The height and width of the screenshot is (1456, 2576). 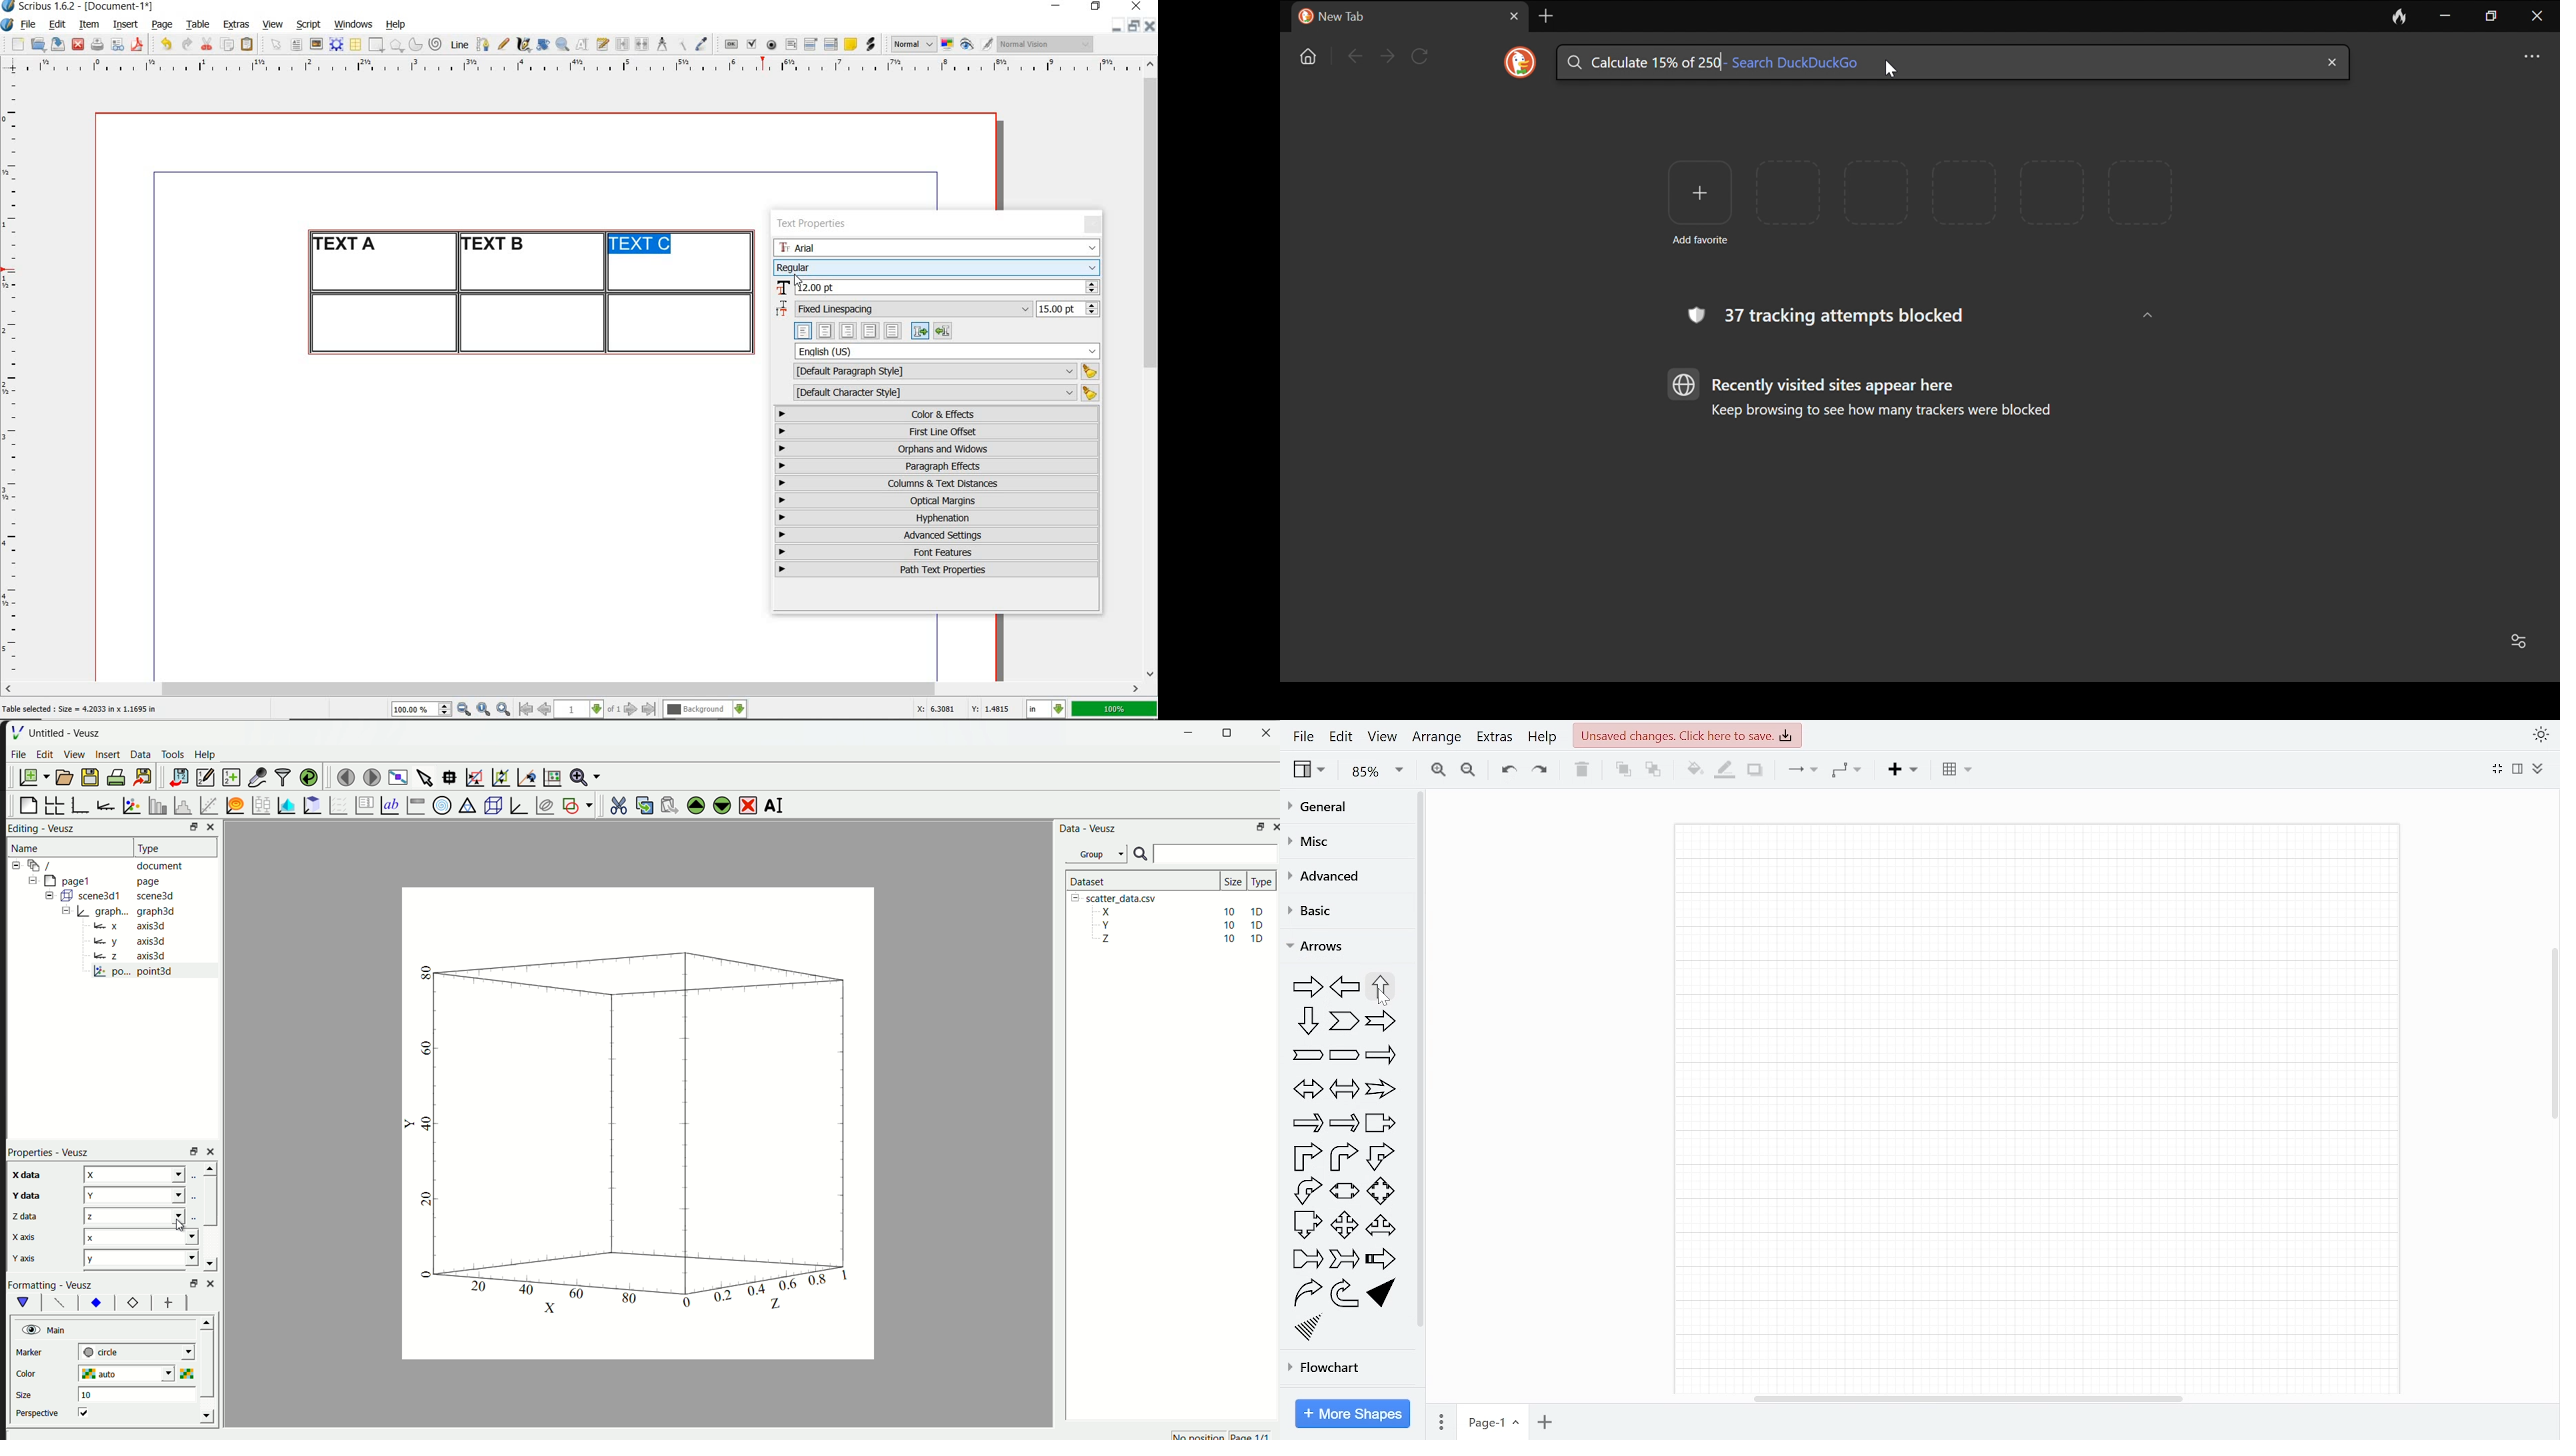 I want to click on preflight verifier, so click(x=118, y=46).